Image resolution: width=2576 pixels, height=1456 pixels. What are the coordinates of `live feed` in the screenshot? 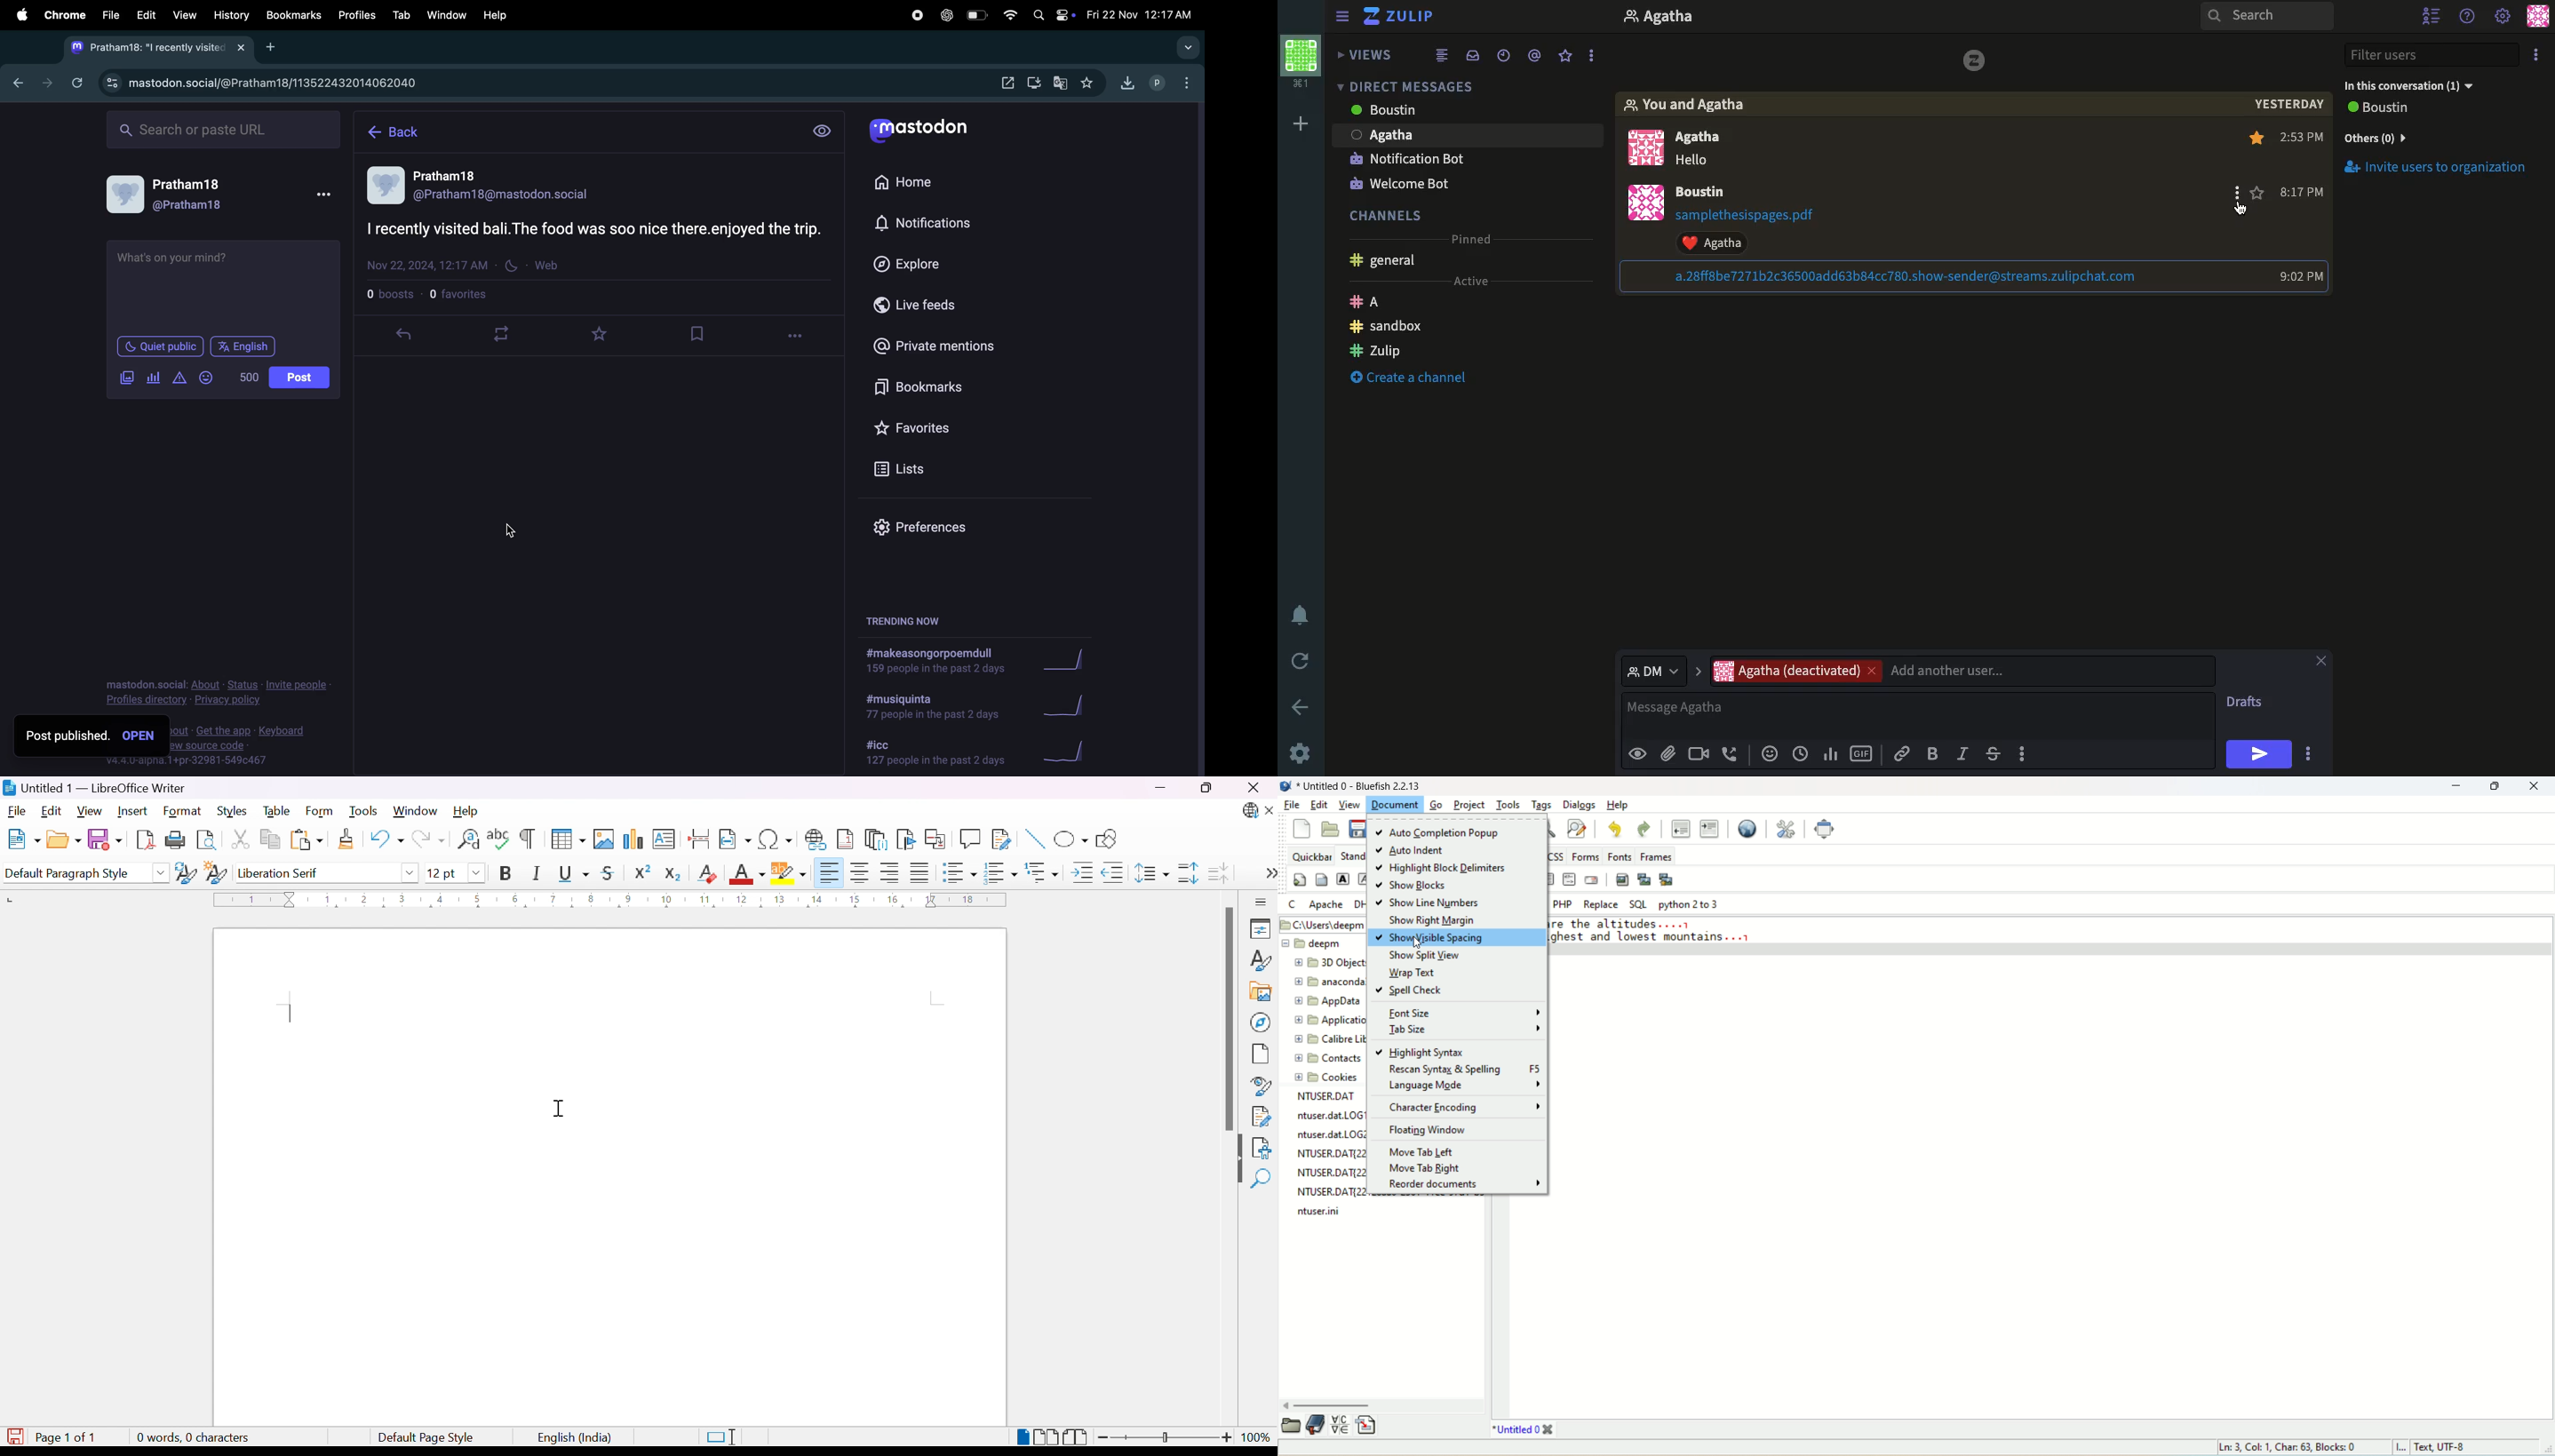 It's located at (911, 305).